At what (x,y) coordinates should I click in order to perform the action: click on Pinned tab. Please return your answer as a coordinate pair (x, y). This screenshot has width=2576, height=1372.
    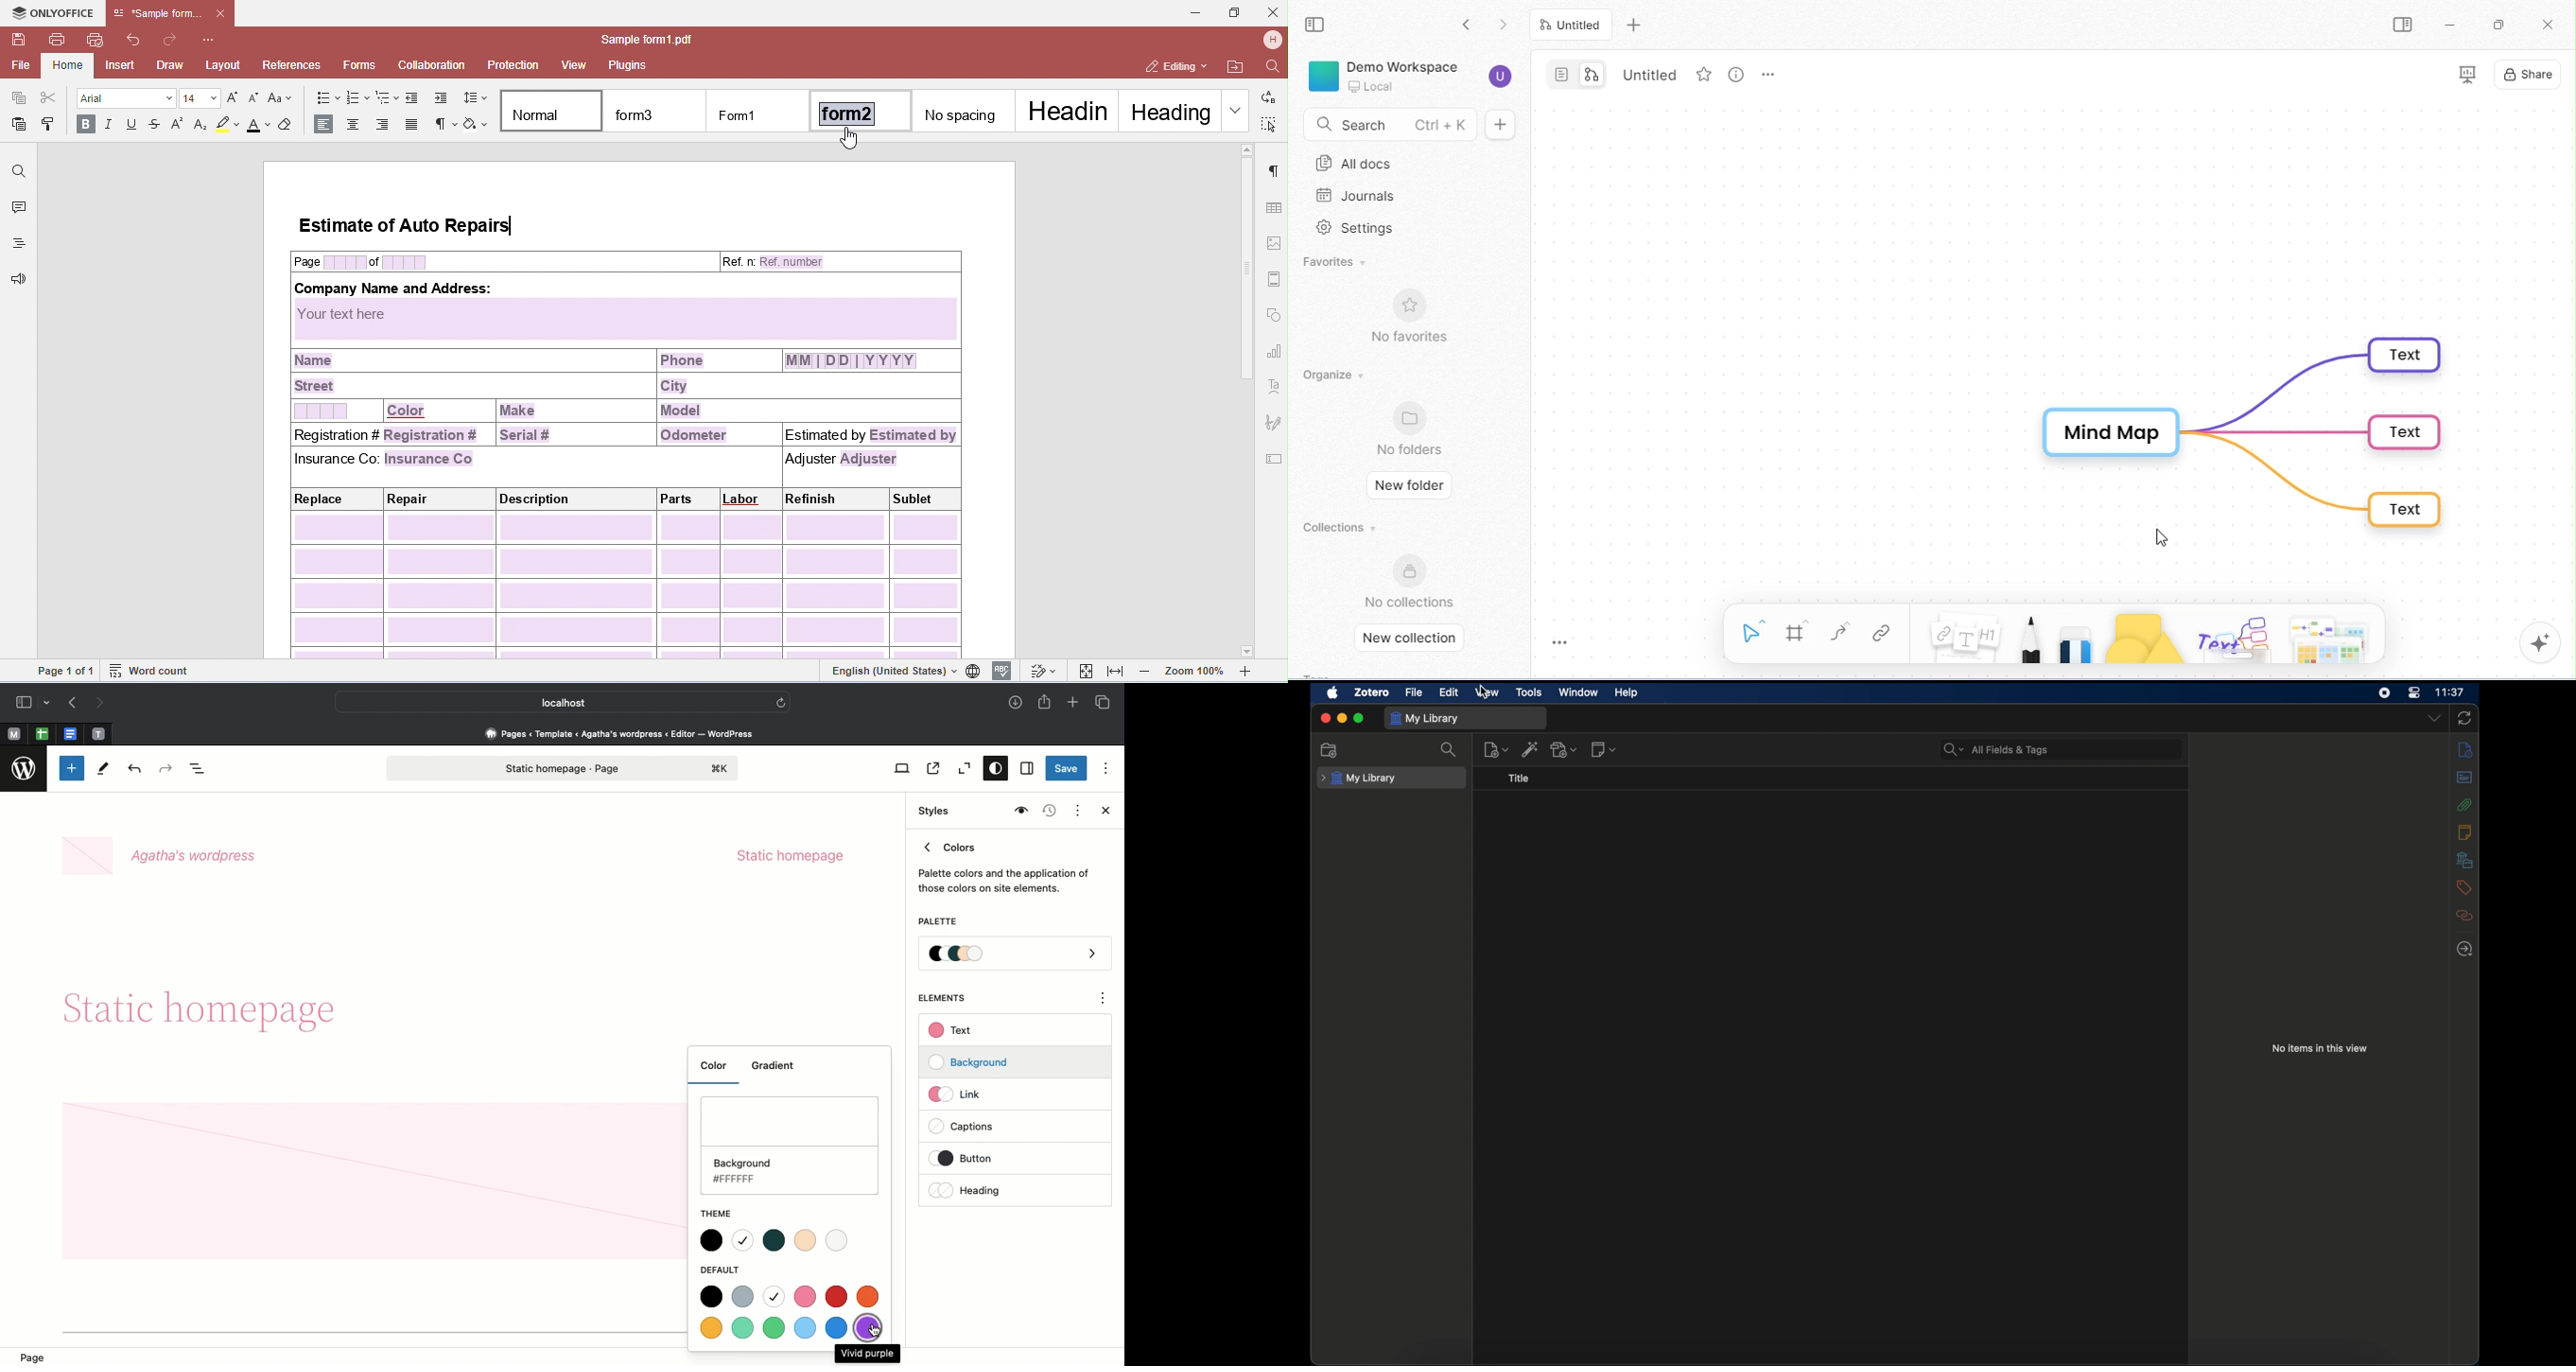
    Looking at the image, I should click on (99, 735).